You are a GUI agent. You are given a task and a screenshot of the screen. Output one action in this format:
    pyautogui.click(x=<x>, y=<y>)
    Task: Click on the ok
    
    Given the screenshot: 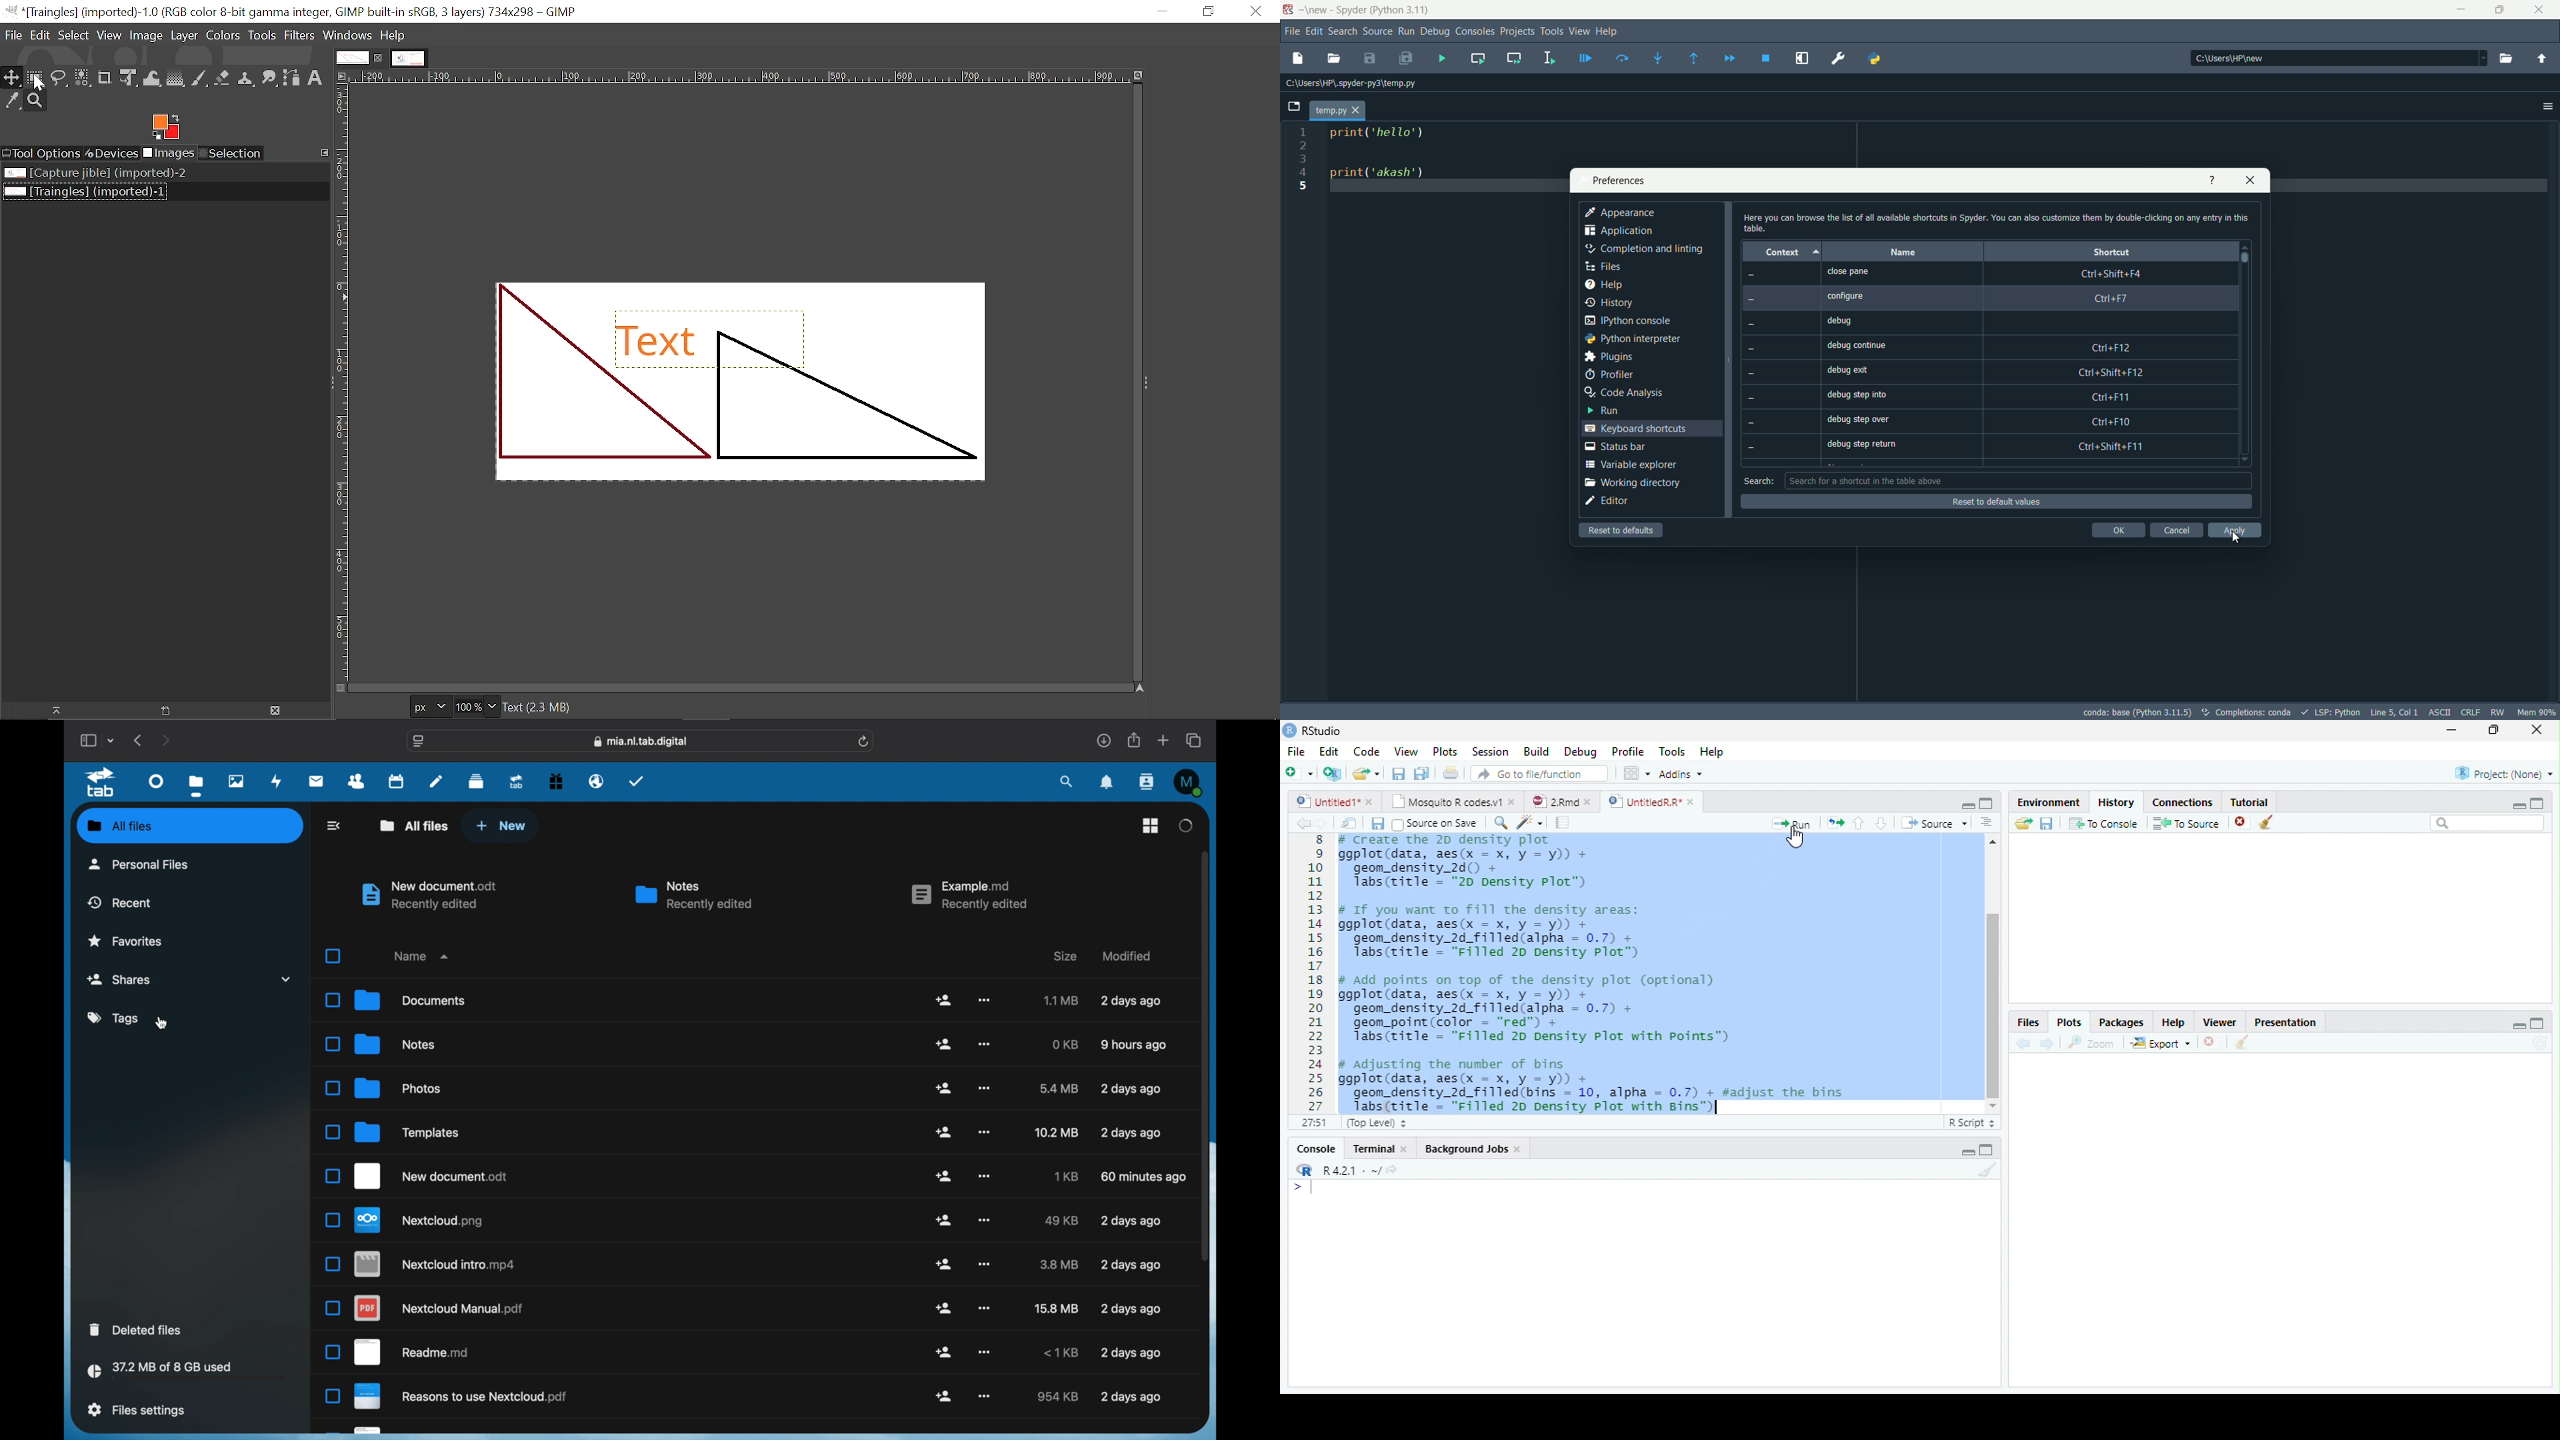 What is the action you would take?
    pyautogui.click(x=2118, y=530)
    